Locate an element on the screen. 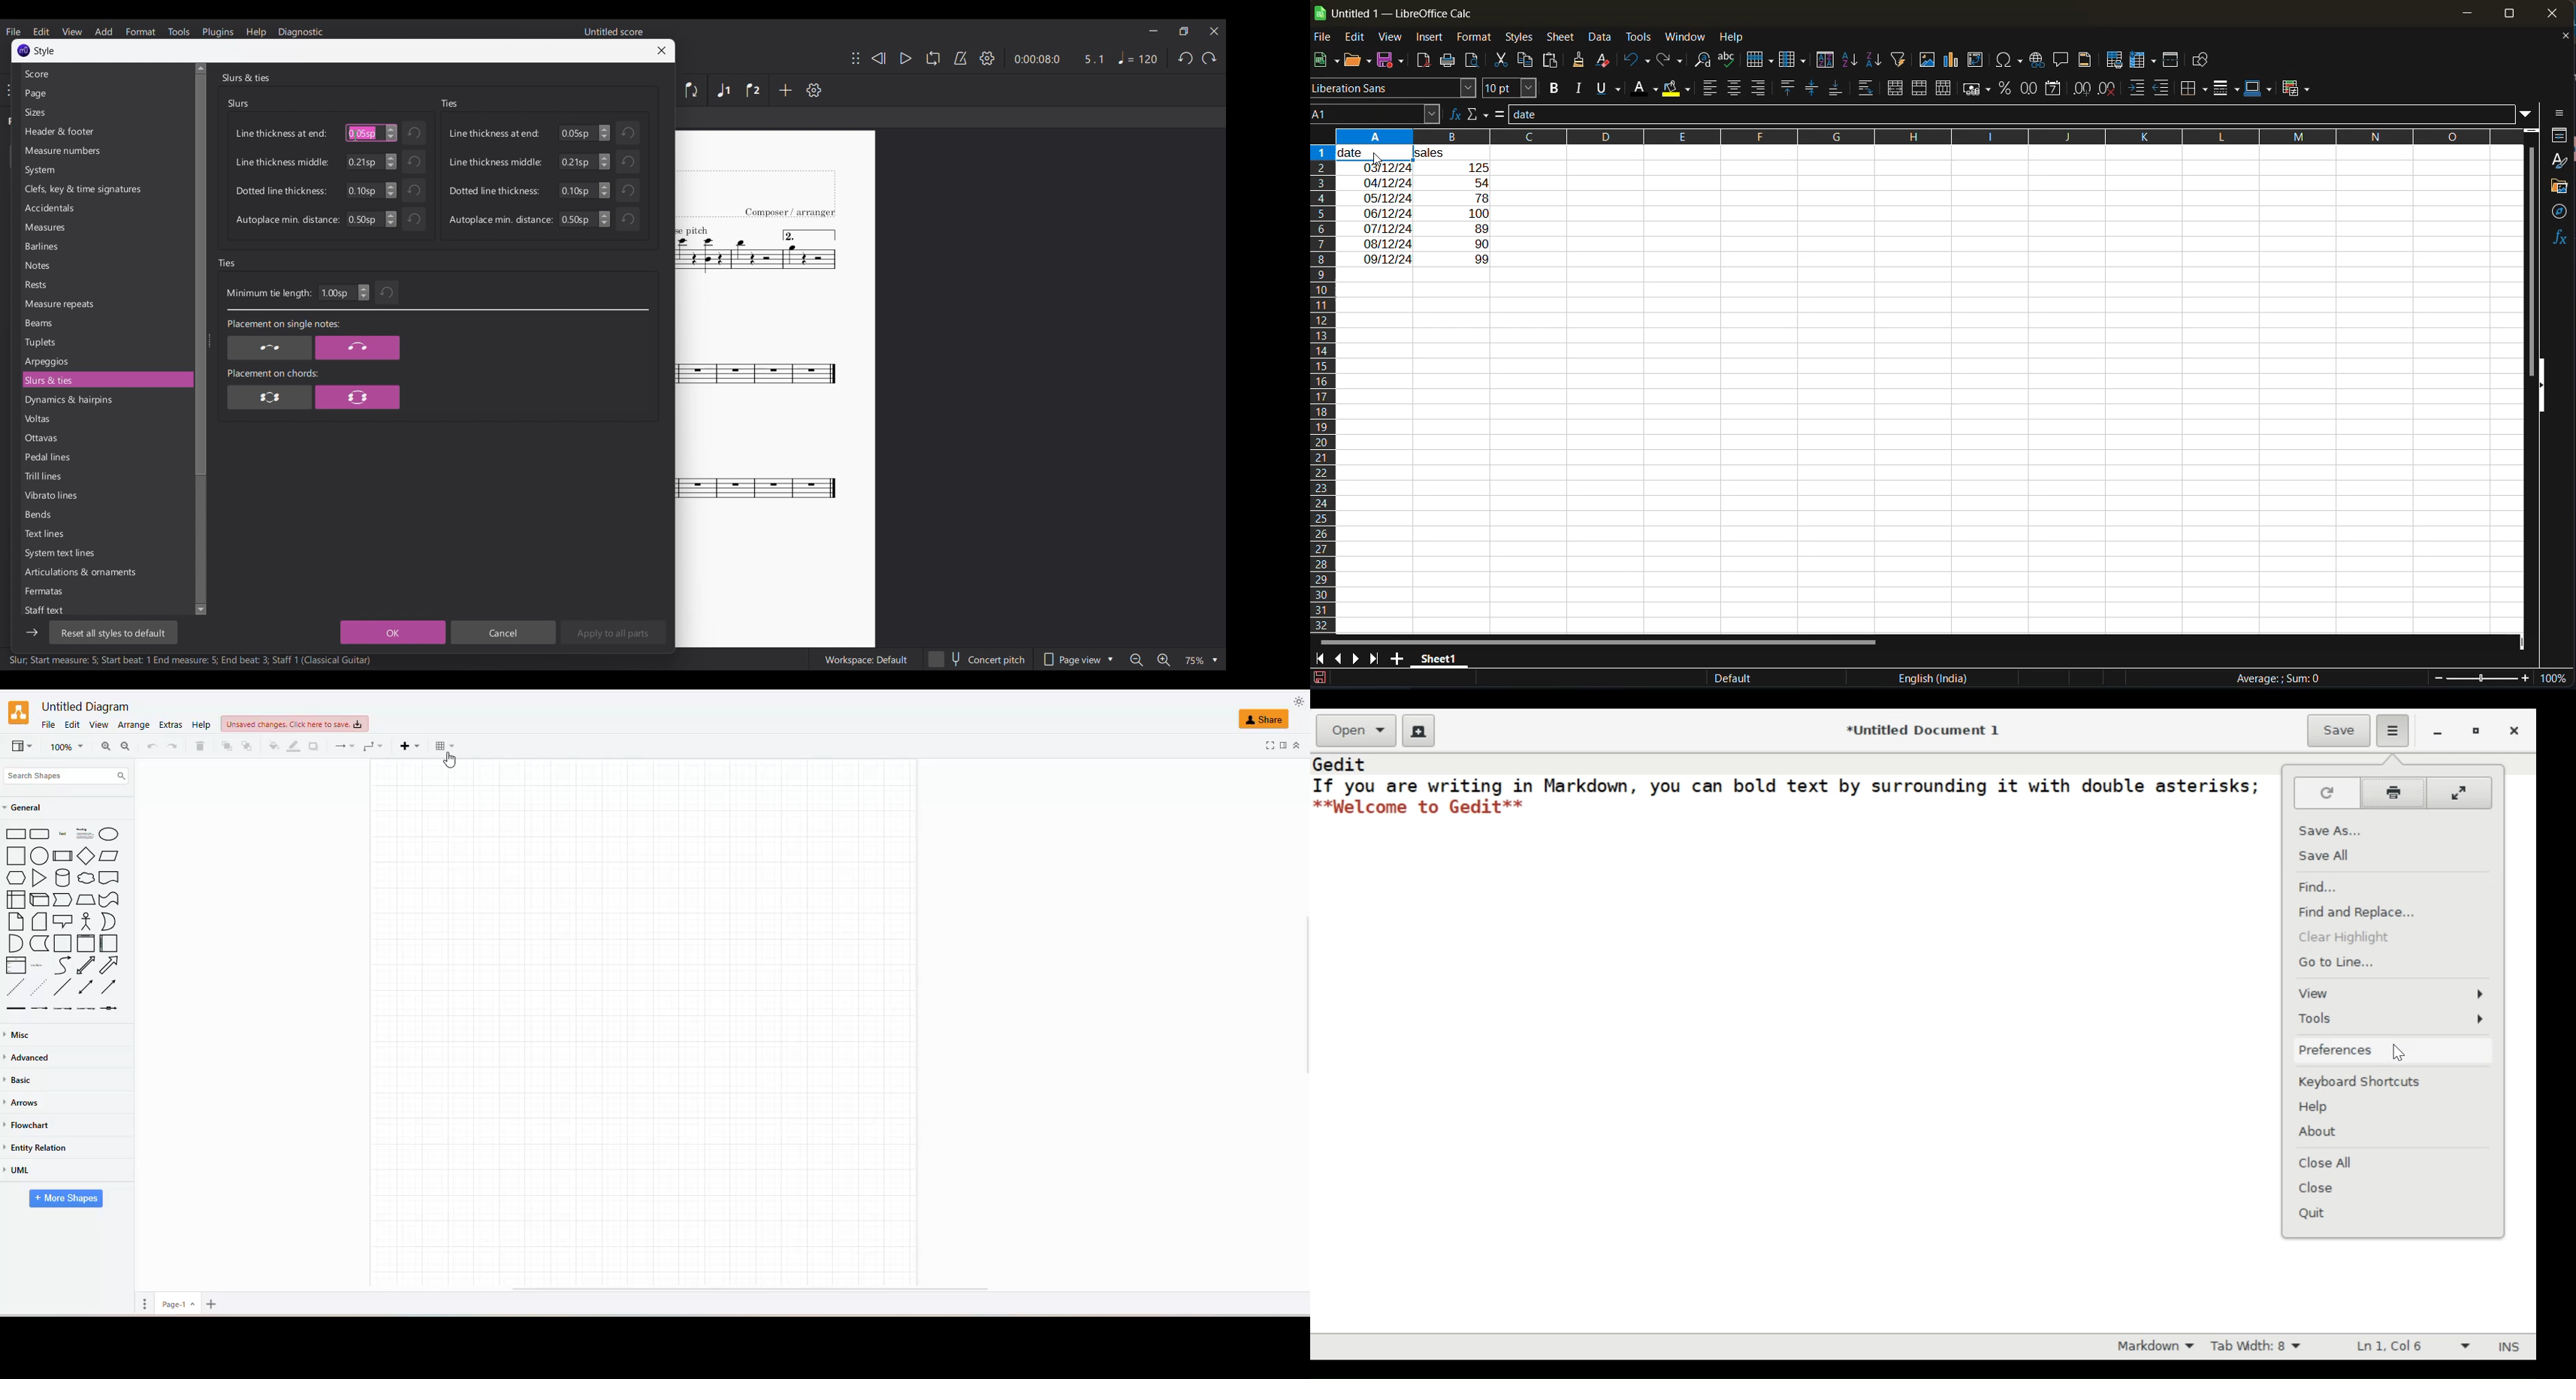 The image size is (2576, 1400). appearance is located at coordinates (1298, 700).